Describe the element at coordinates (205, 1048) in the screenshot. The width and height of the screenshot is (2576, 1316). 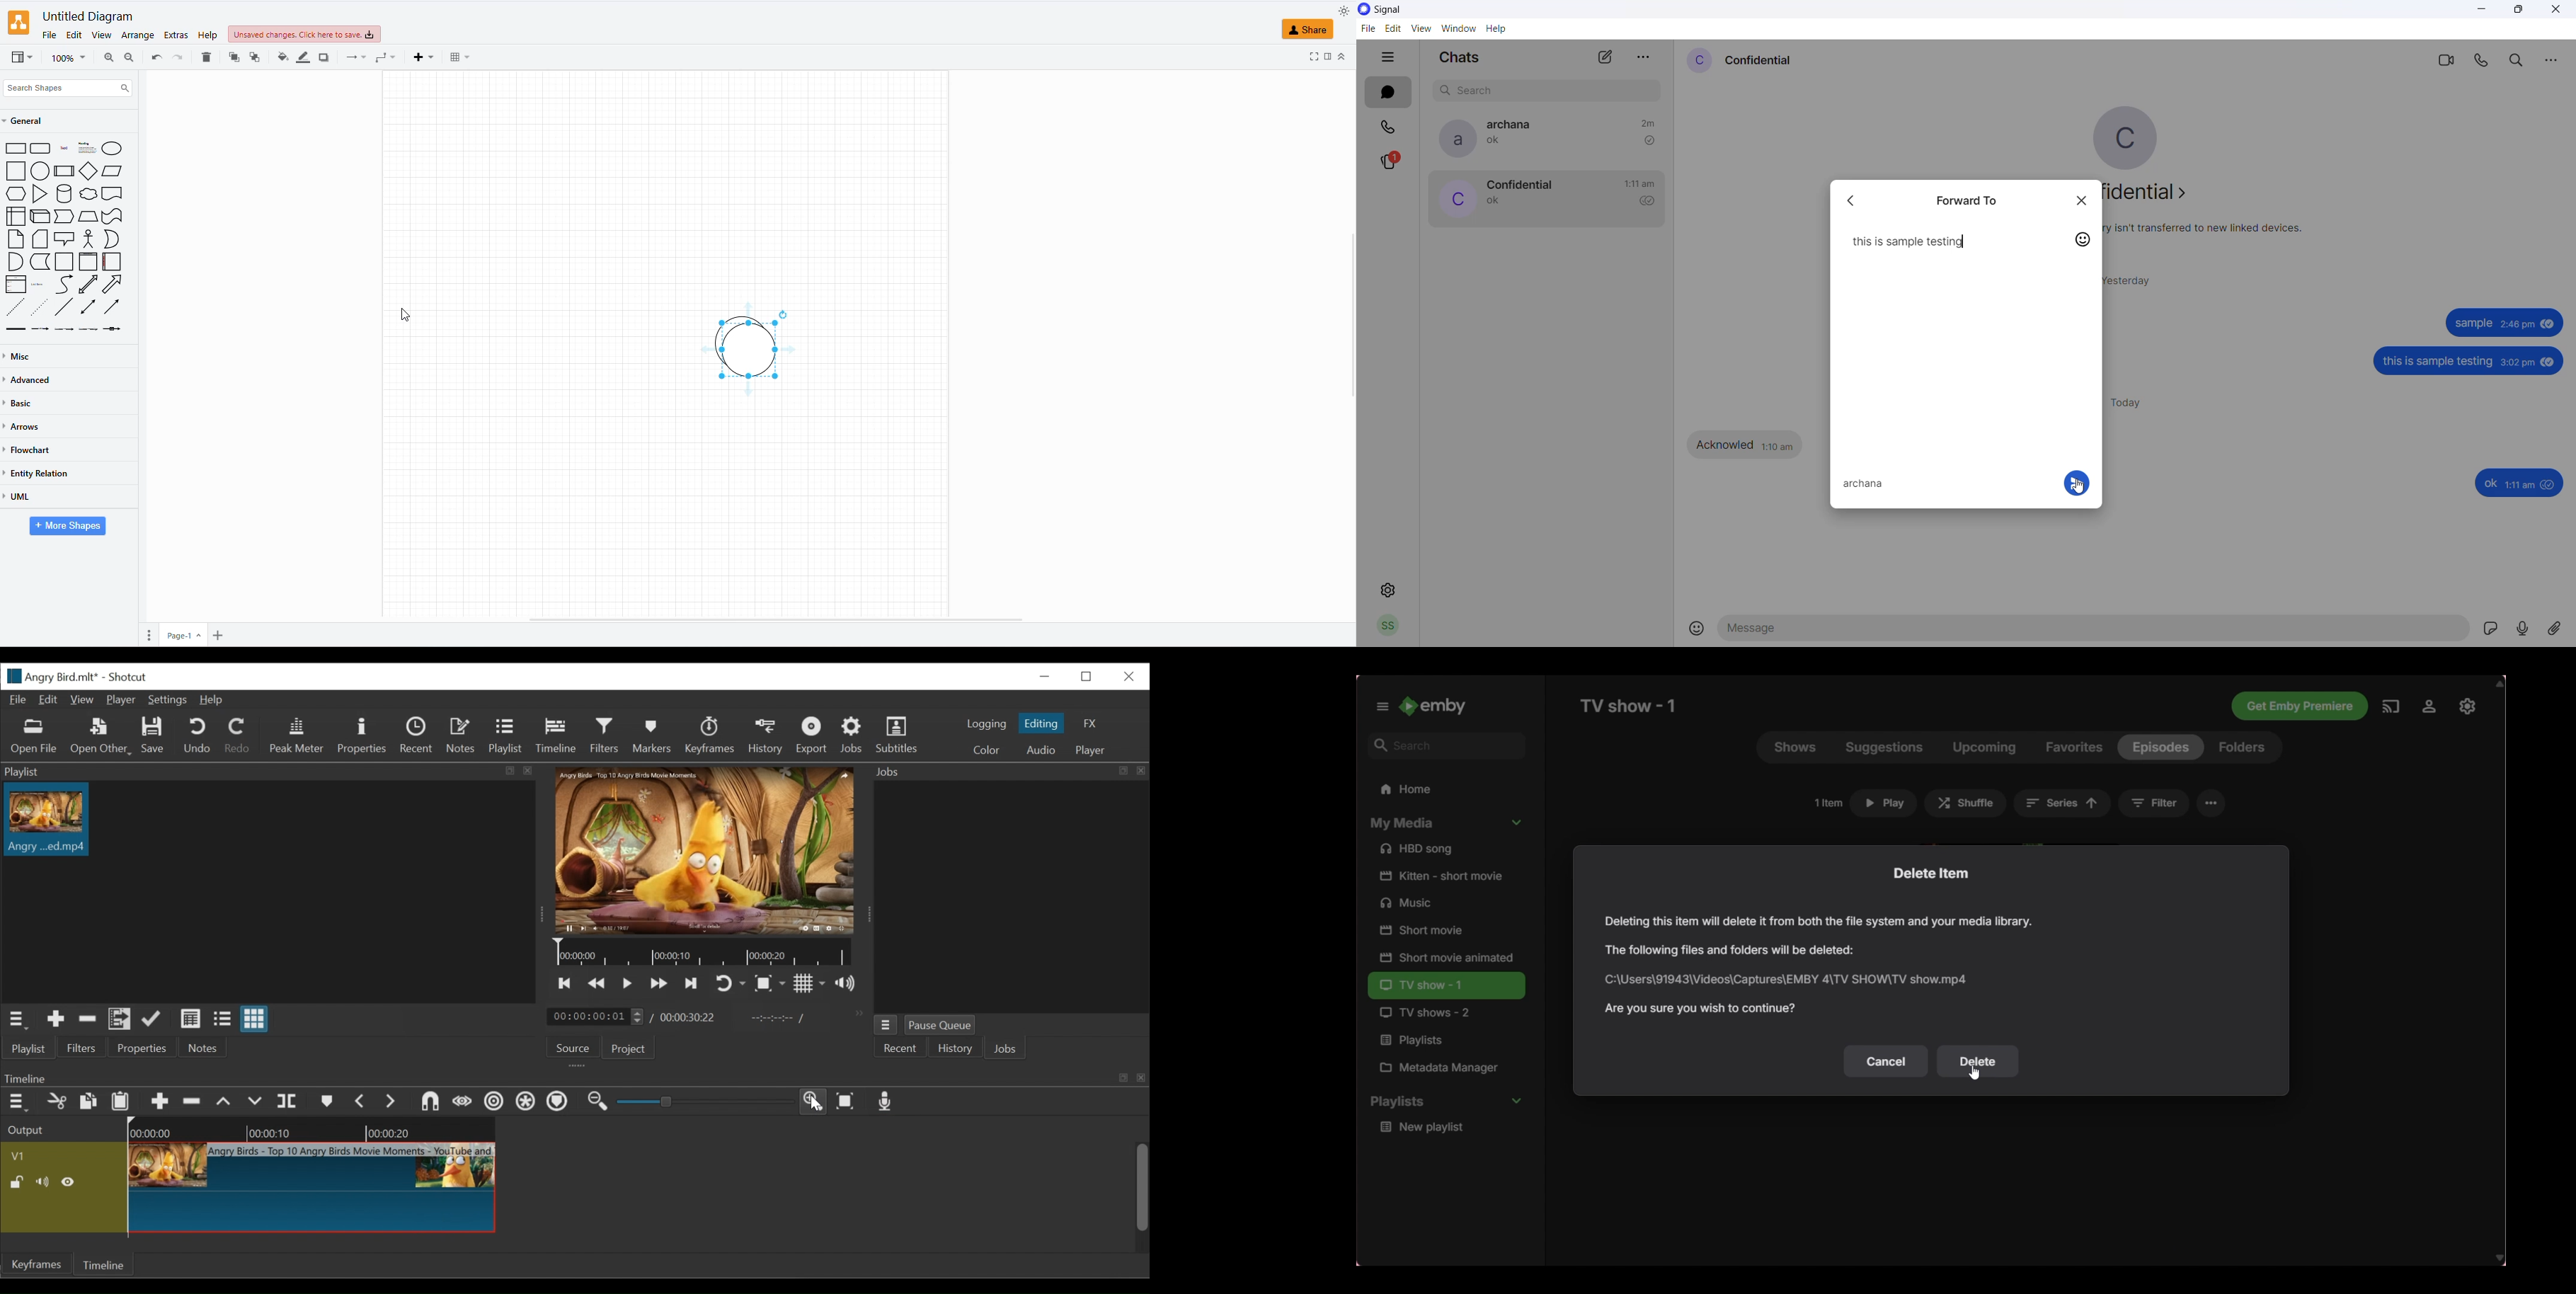
I see `Notes` at that location.